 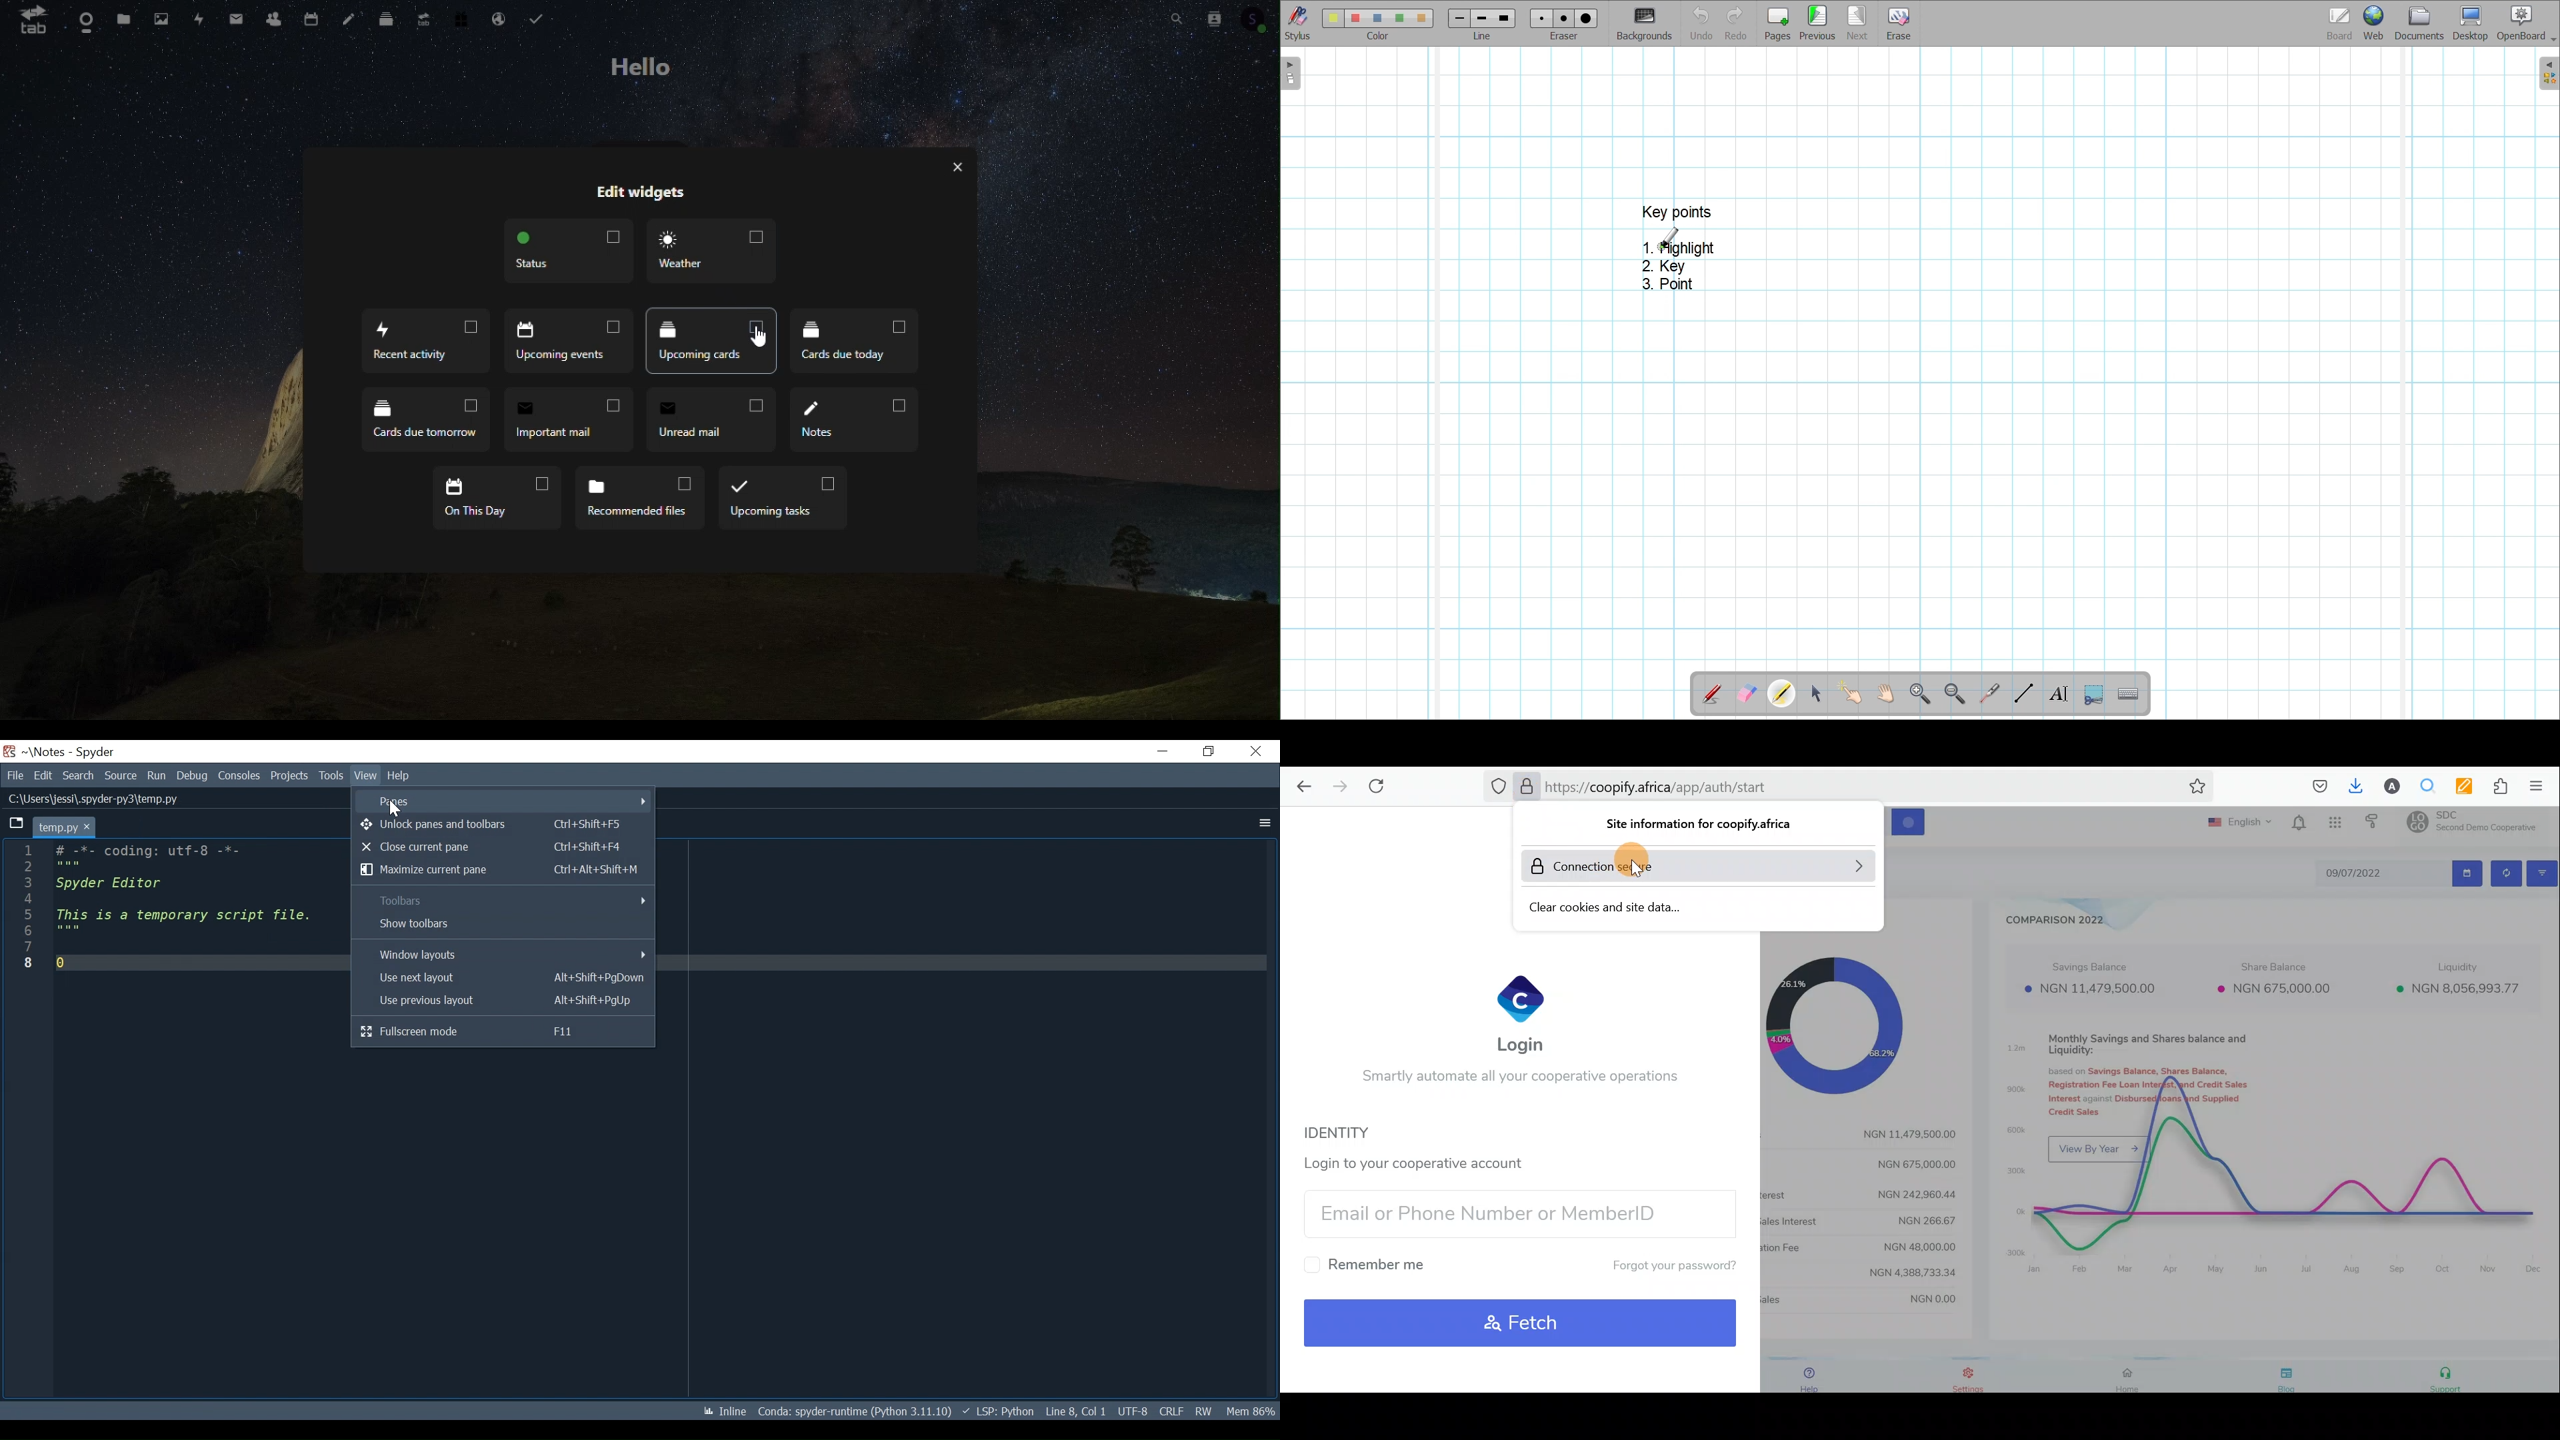 What do you see at coordinates (30, 20) in the screenshot?
I see `tab` at bounding box center [30, 20].